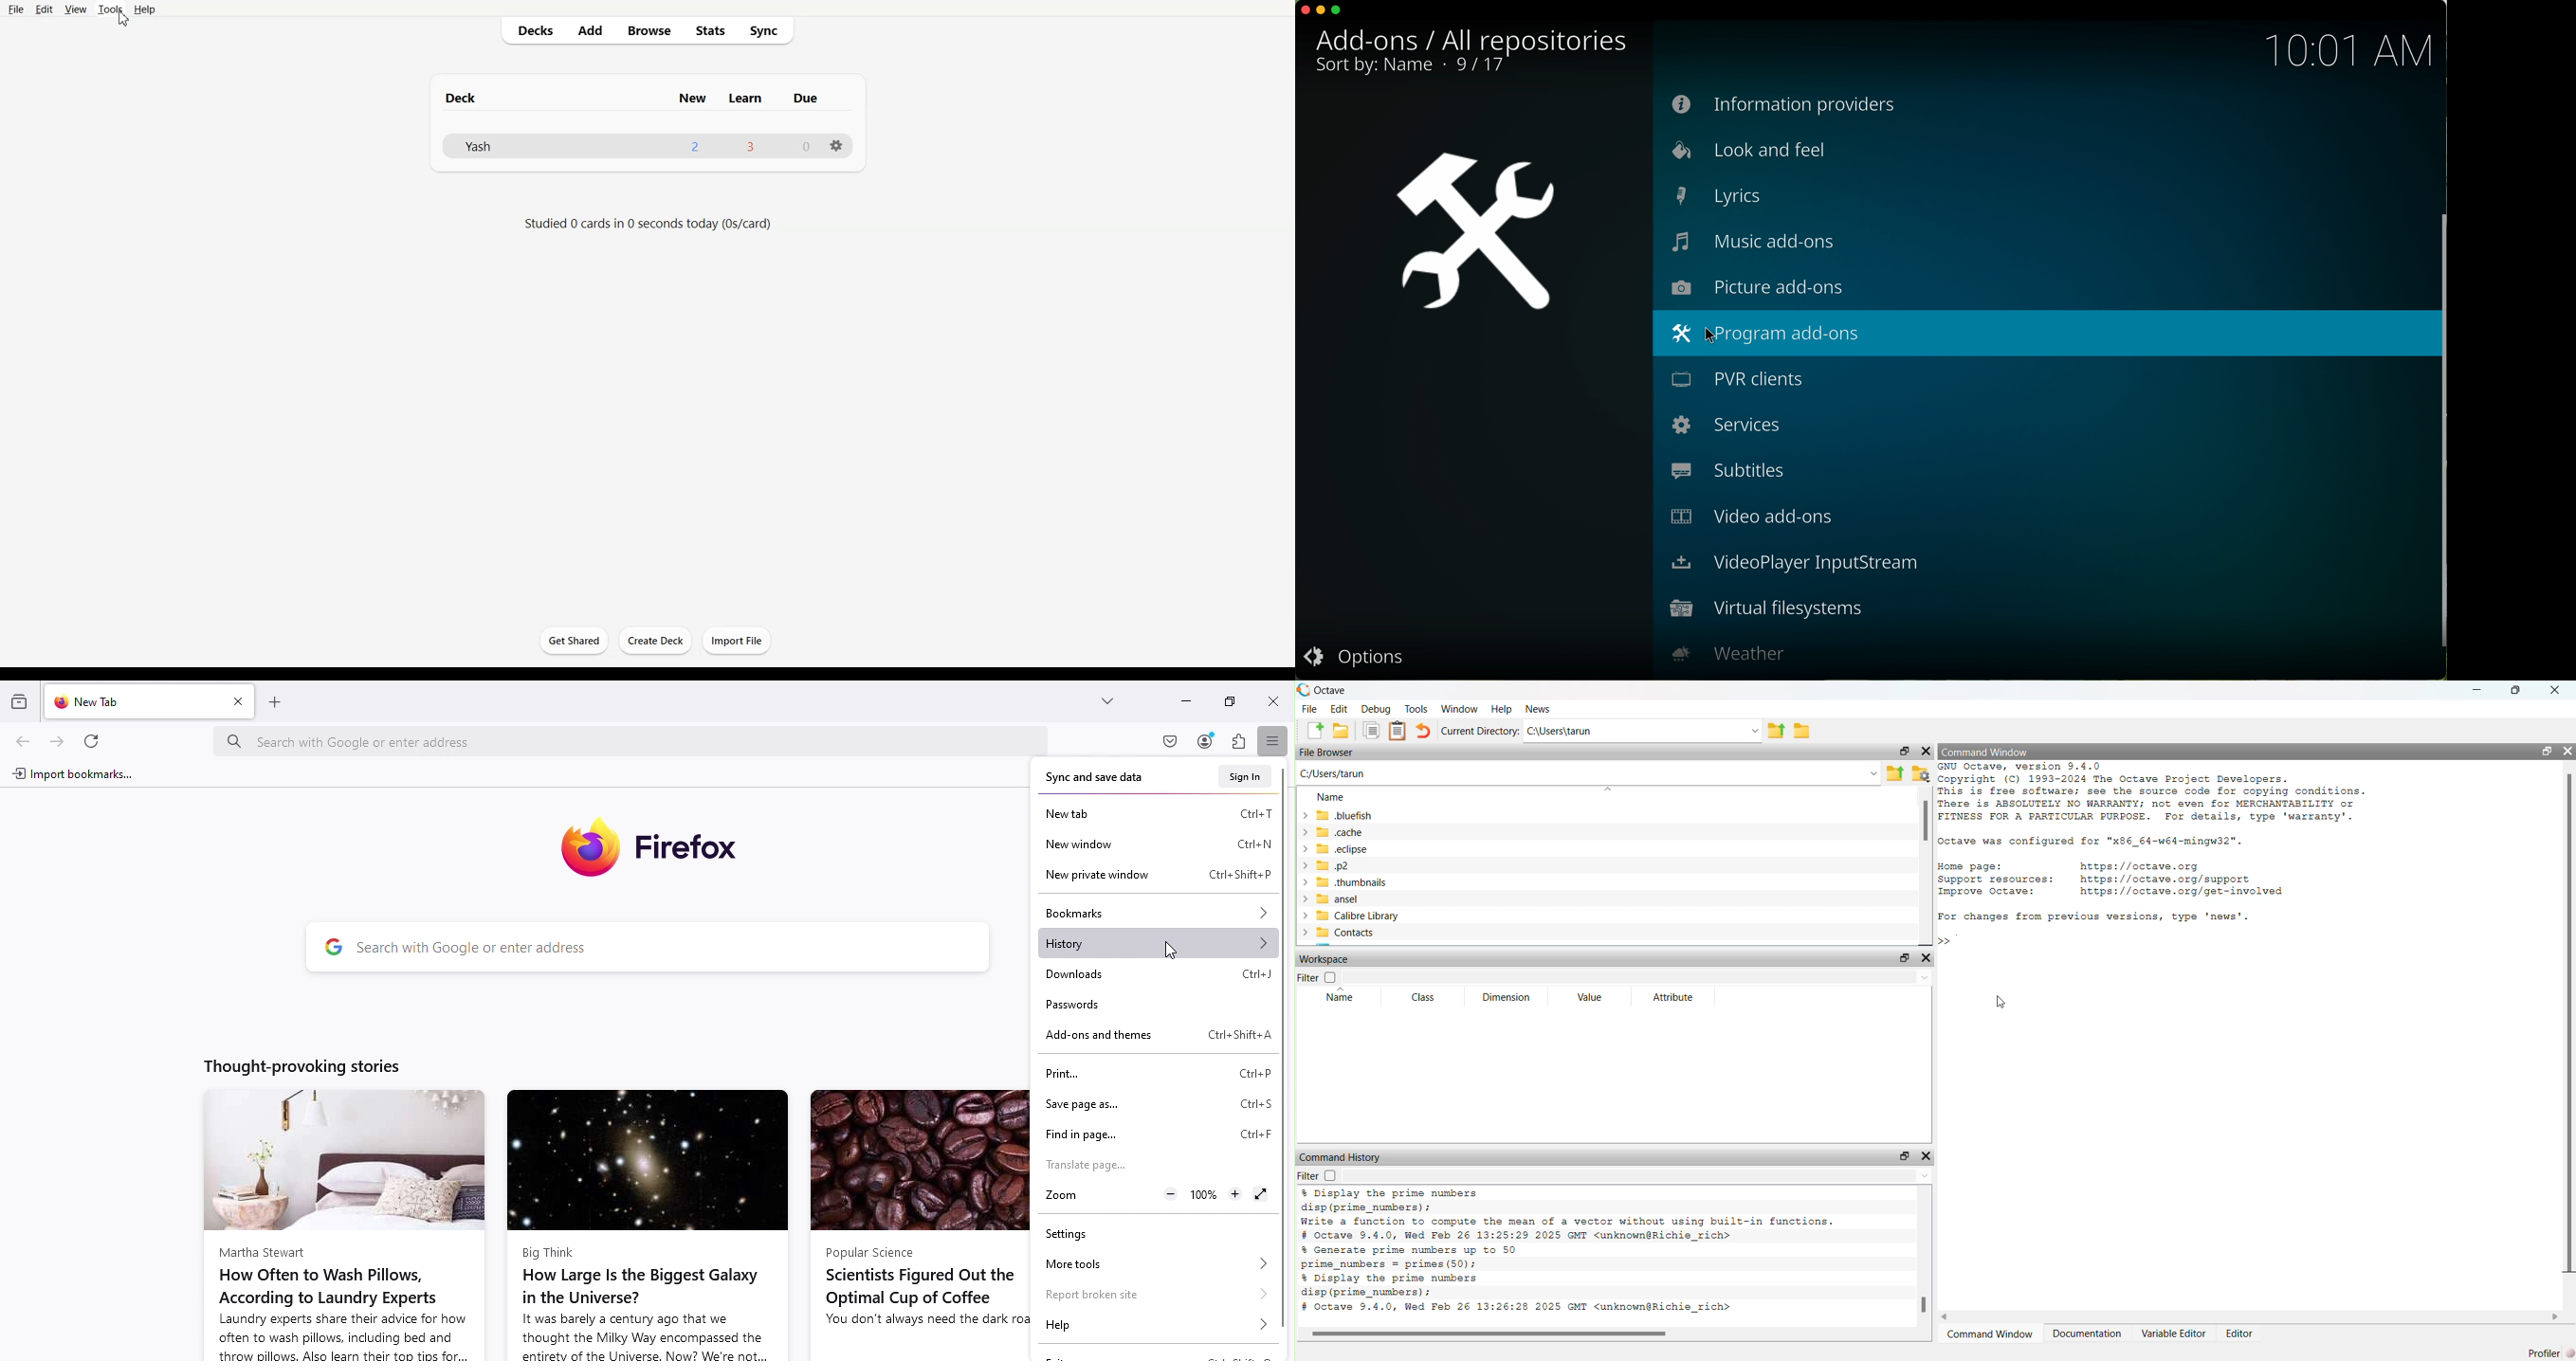  What do you see at coordinates (2240, 1334) in the screenshot?
I see `Editor` at bounding box center [2240, 1334].